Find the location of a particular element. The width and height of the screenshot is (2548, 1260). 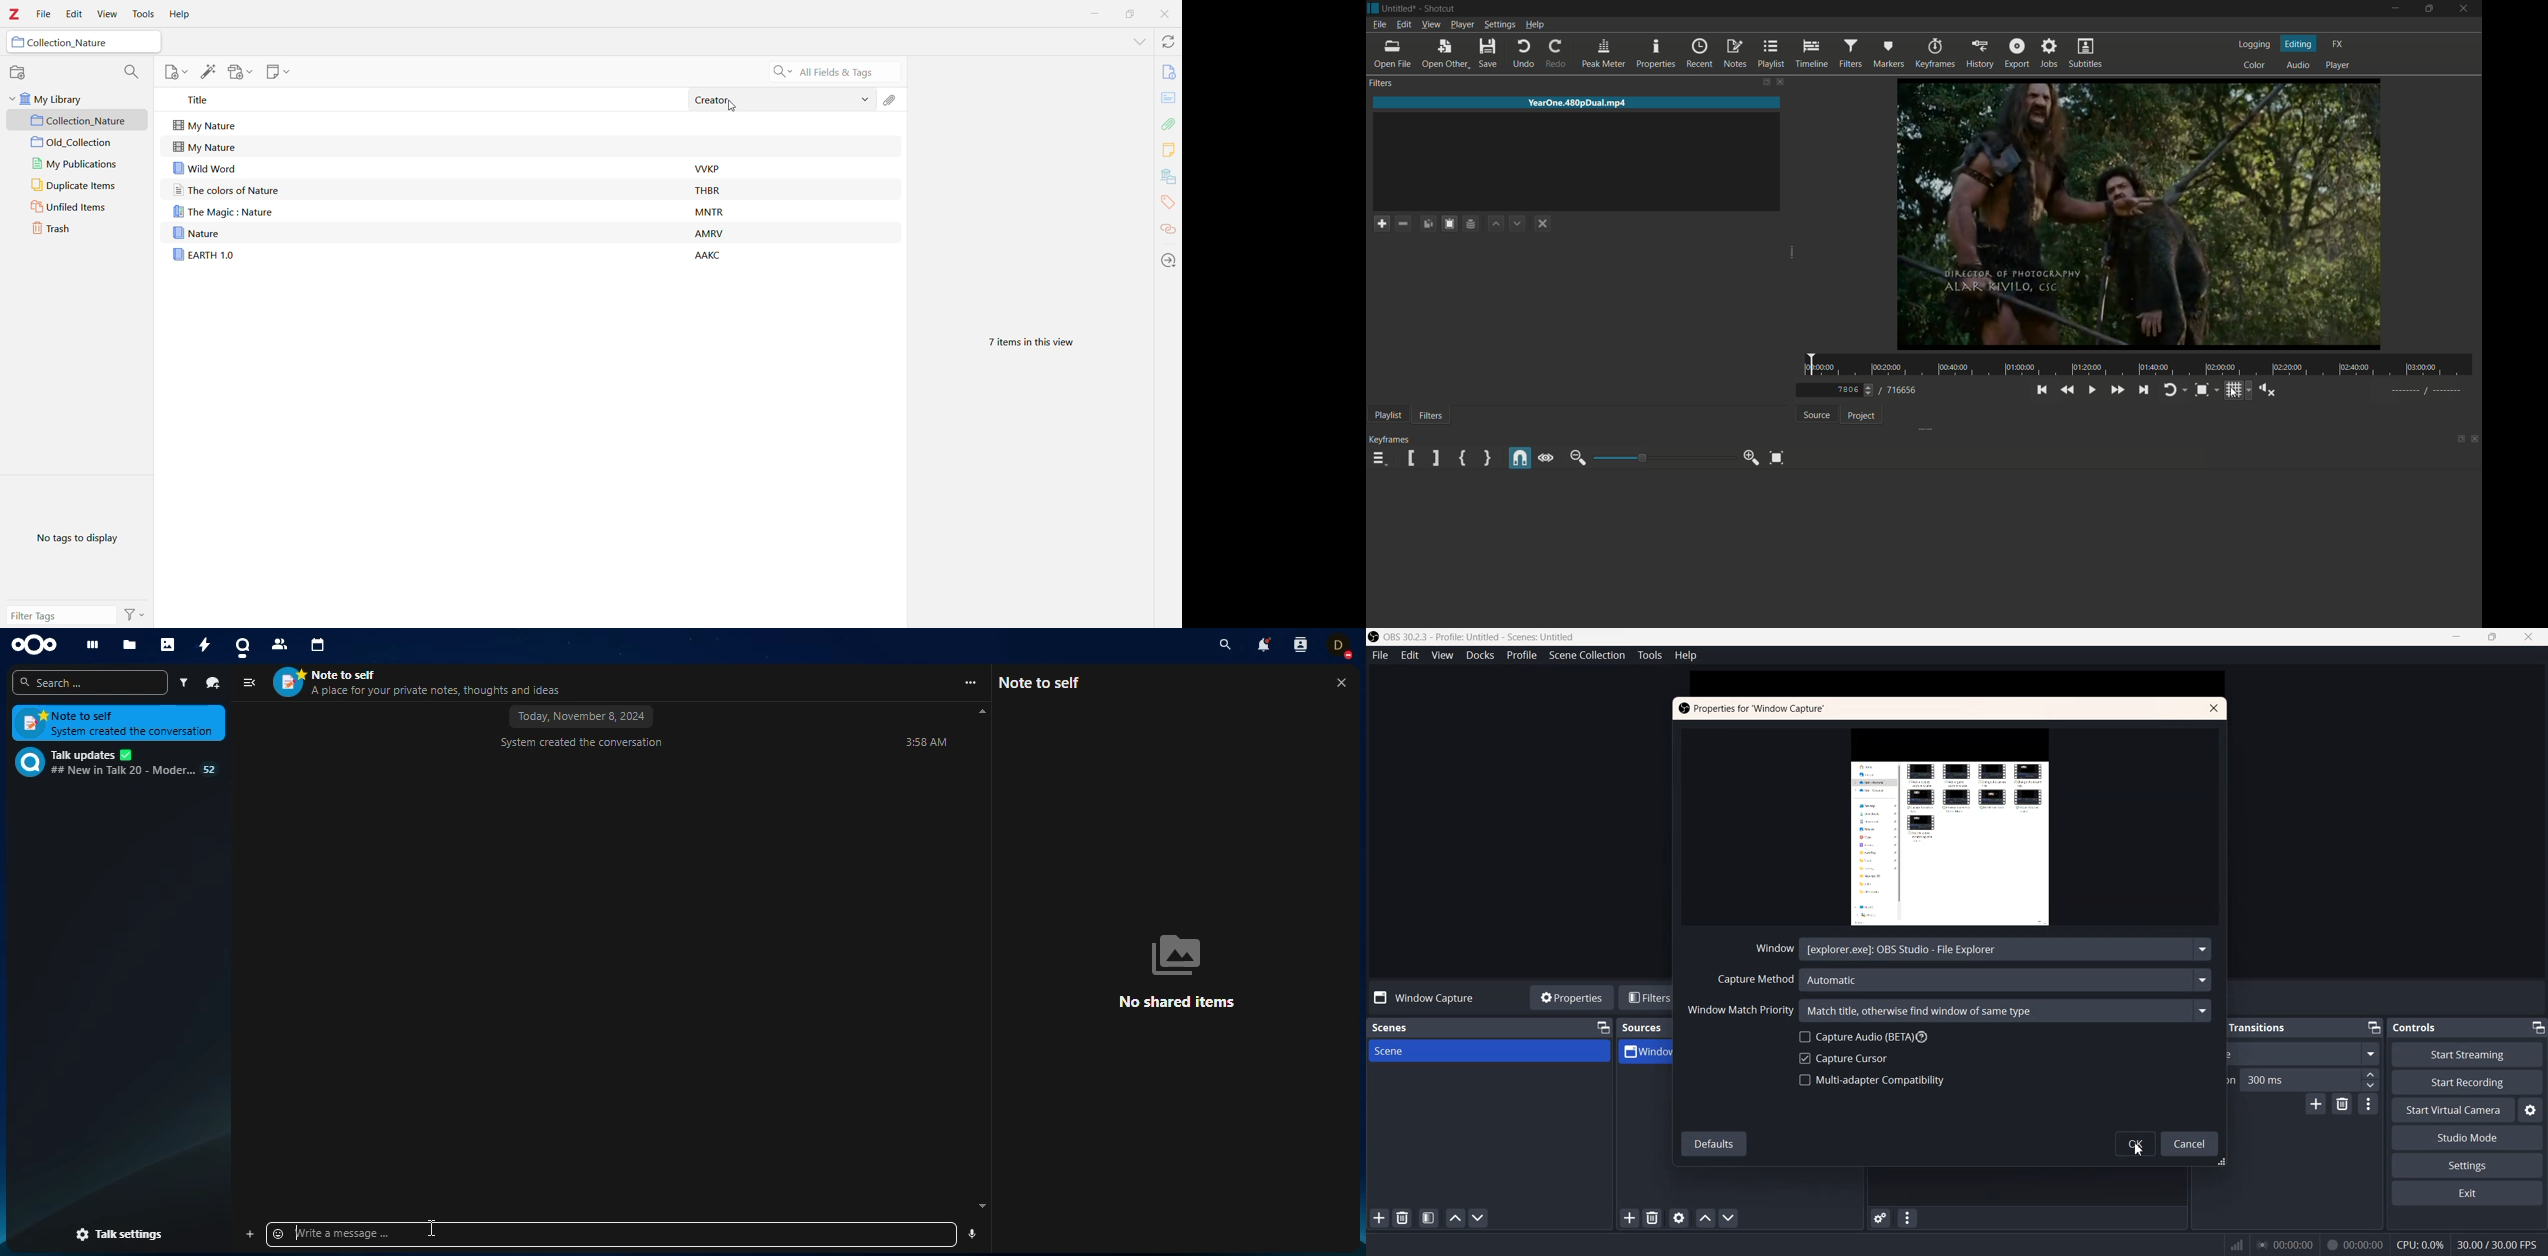

Collection 2 is located at coordinates (81, 142).